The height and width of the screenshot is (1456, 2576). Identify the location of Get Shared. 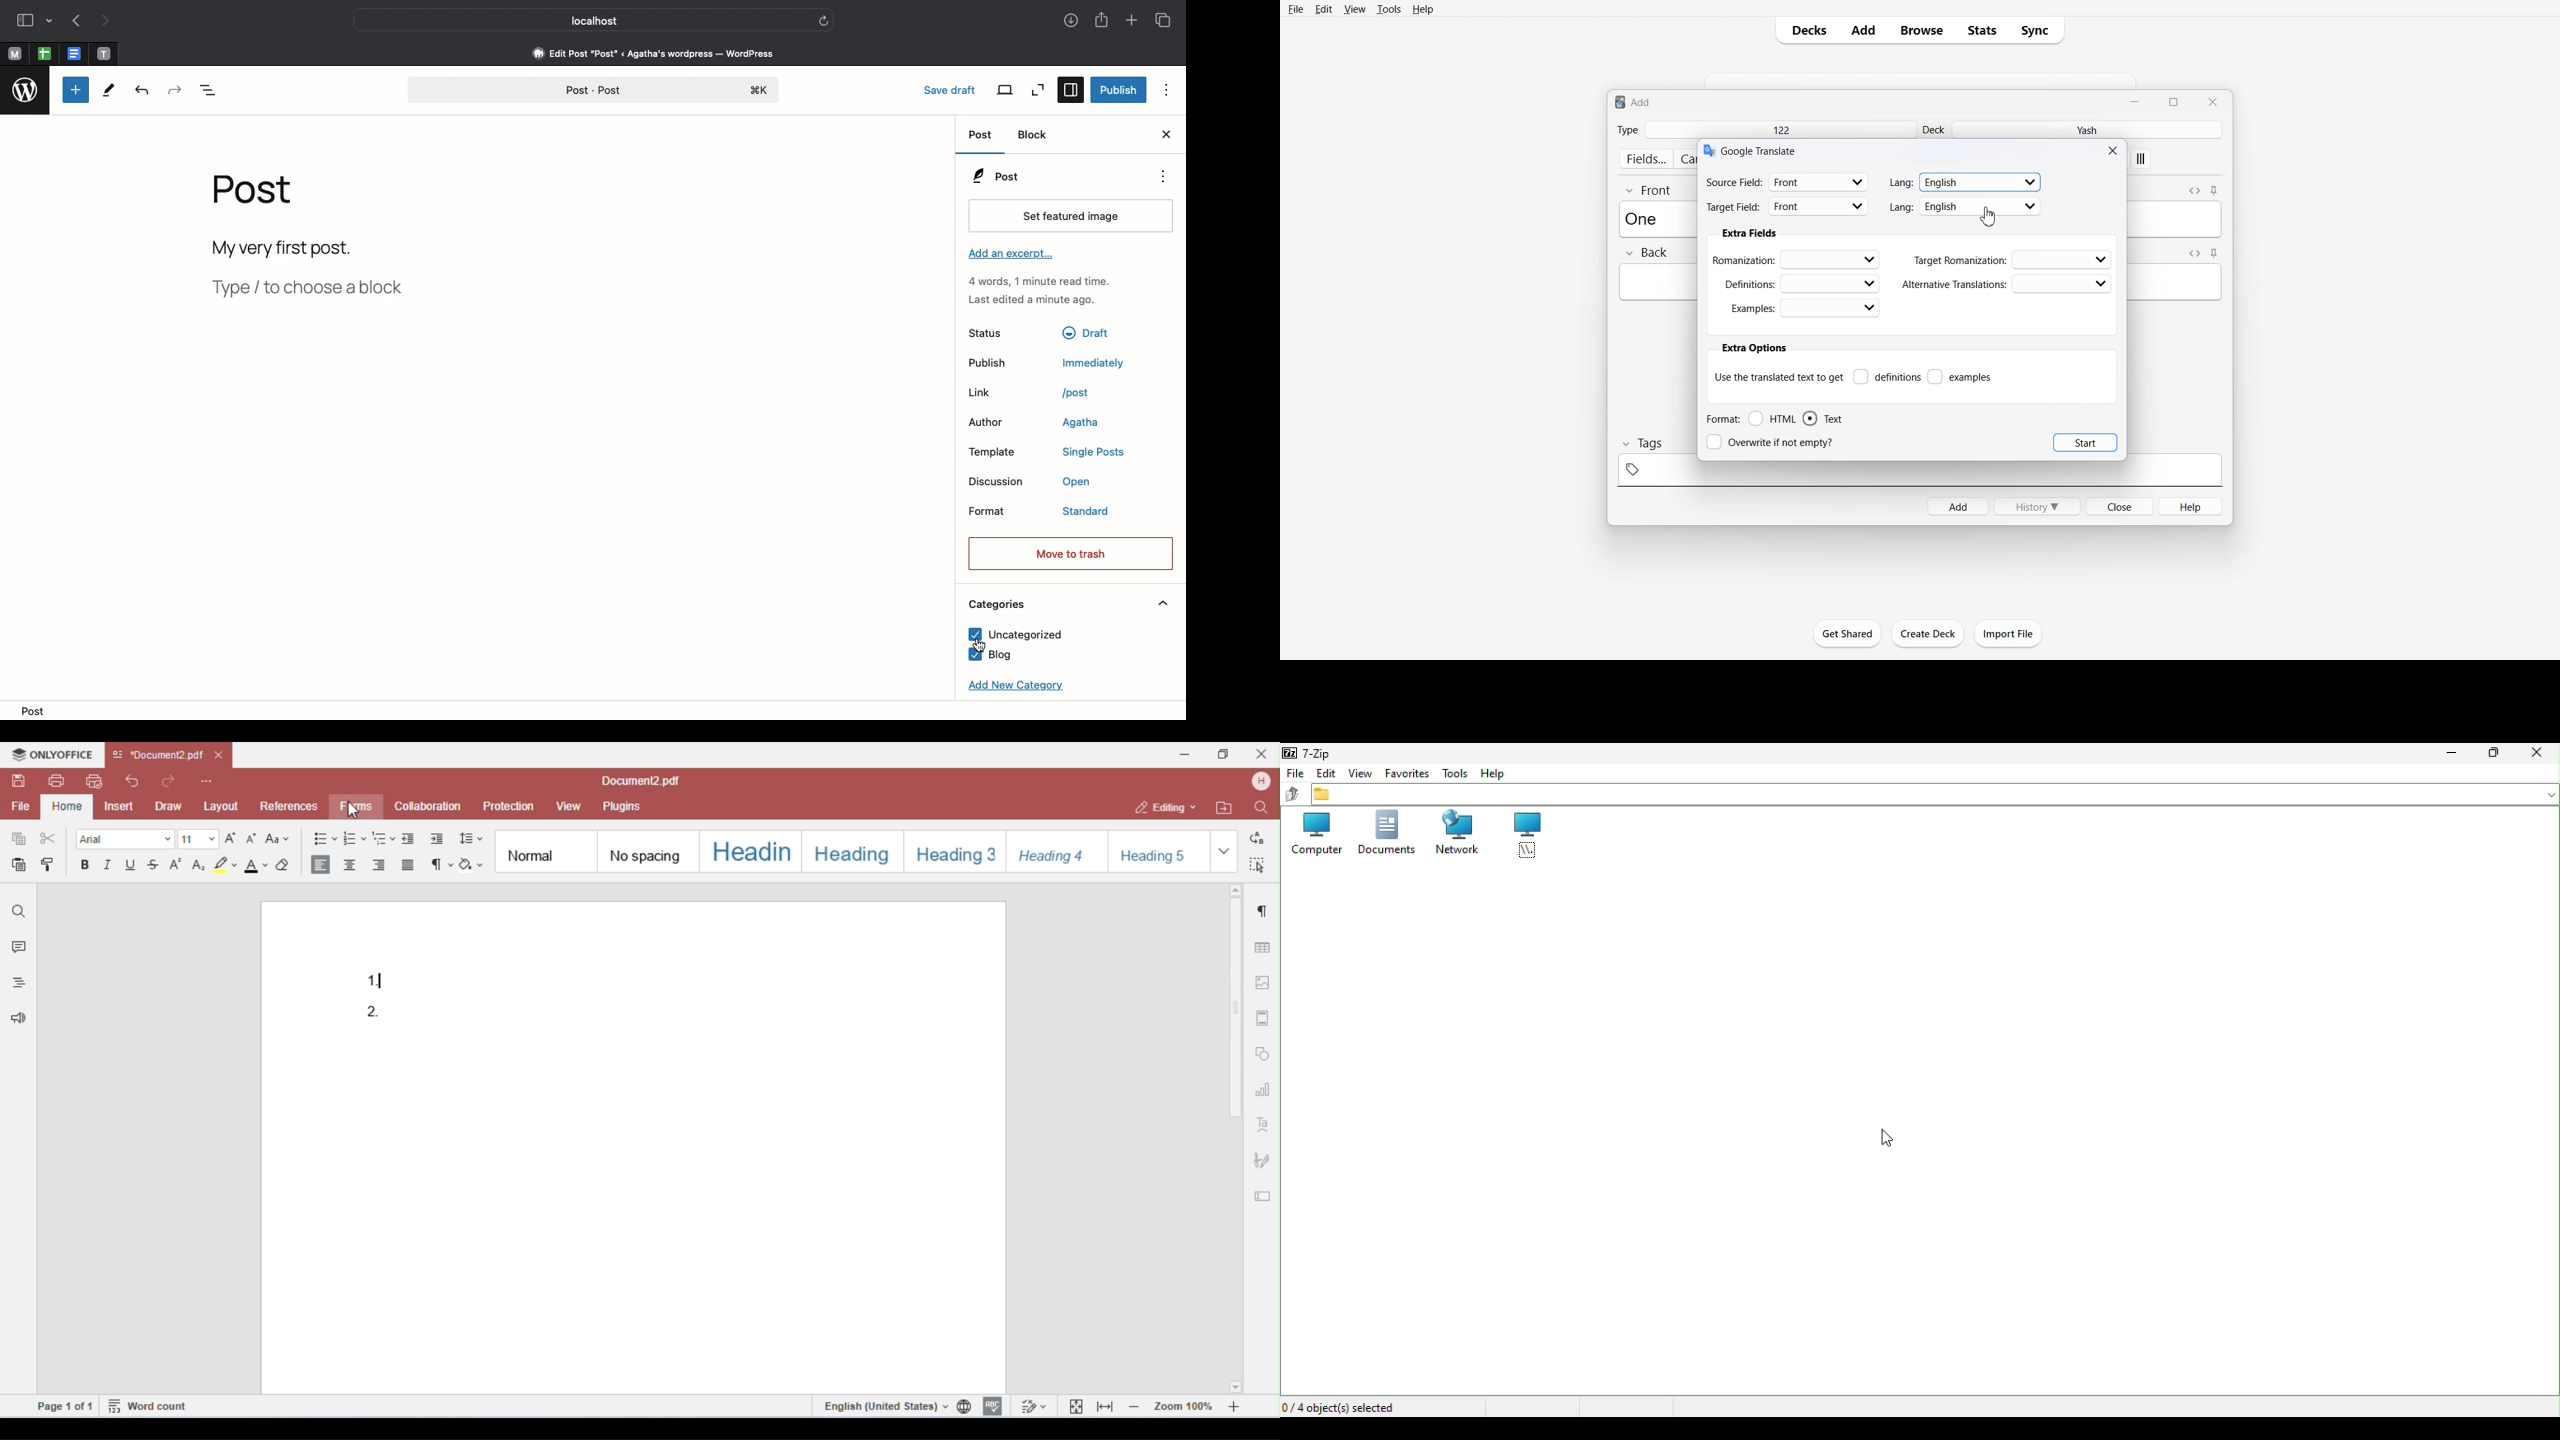
(1848, 633).